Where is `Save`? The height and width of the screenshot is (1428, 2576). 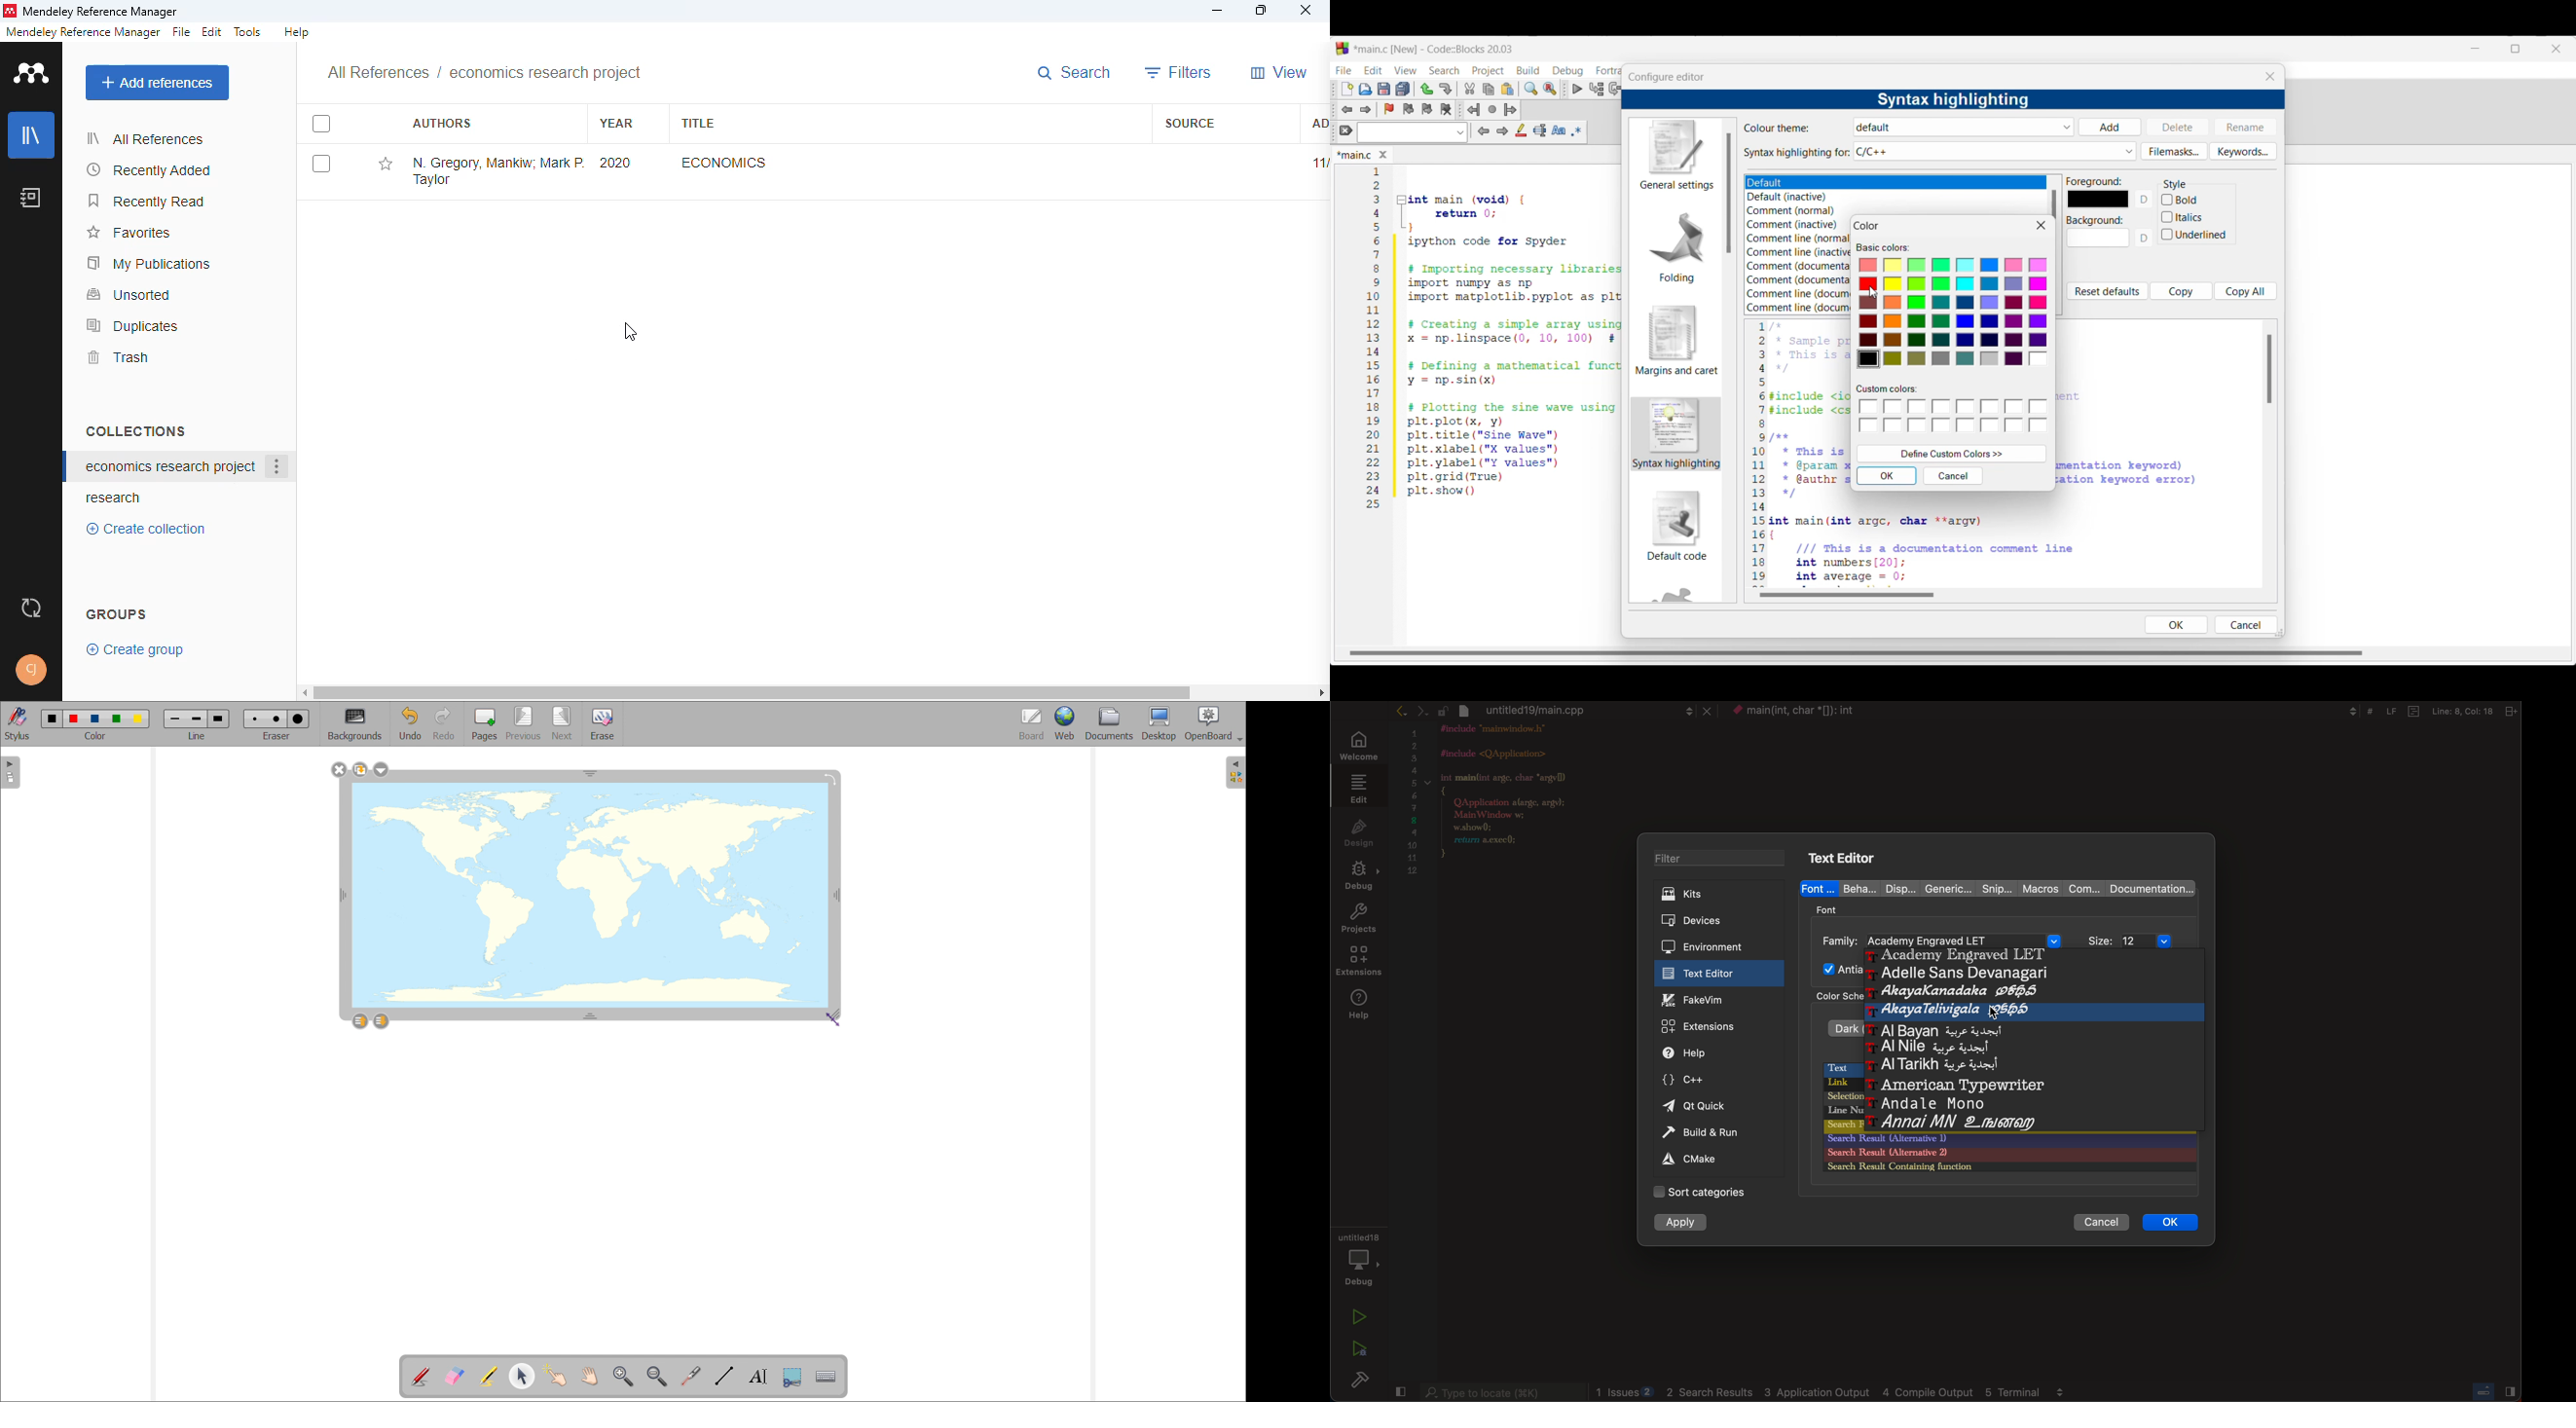 Save is located at coordinates (1384, 89).